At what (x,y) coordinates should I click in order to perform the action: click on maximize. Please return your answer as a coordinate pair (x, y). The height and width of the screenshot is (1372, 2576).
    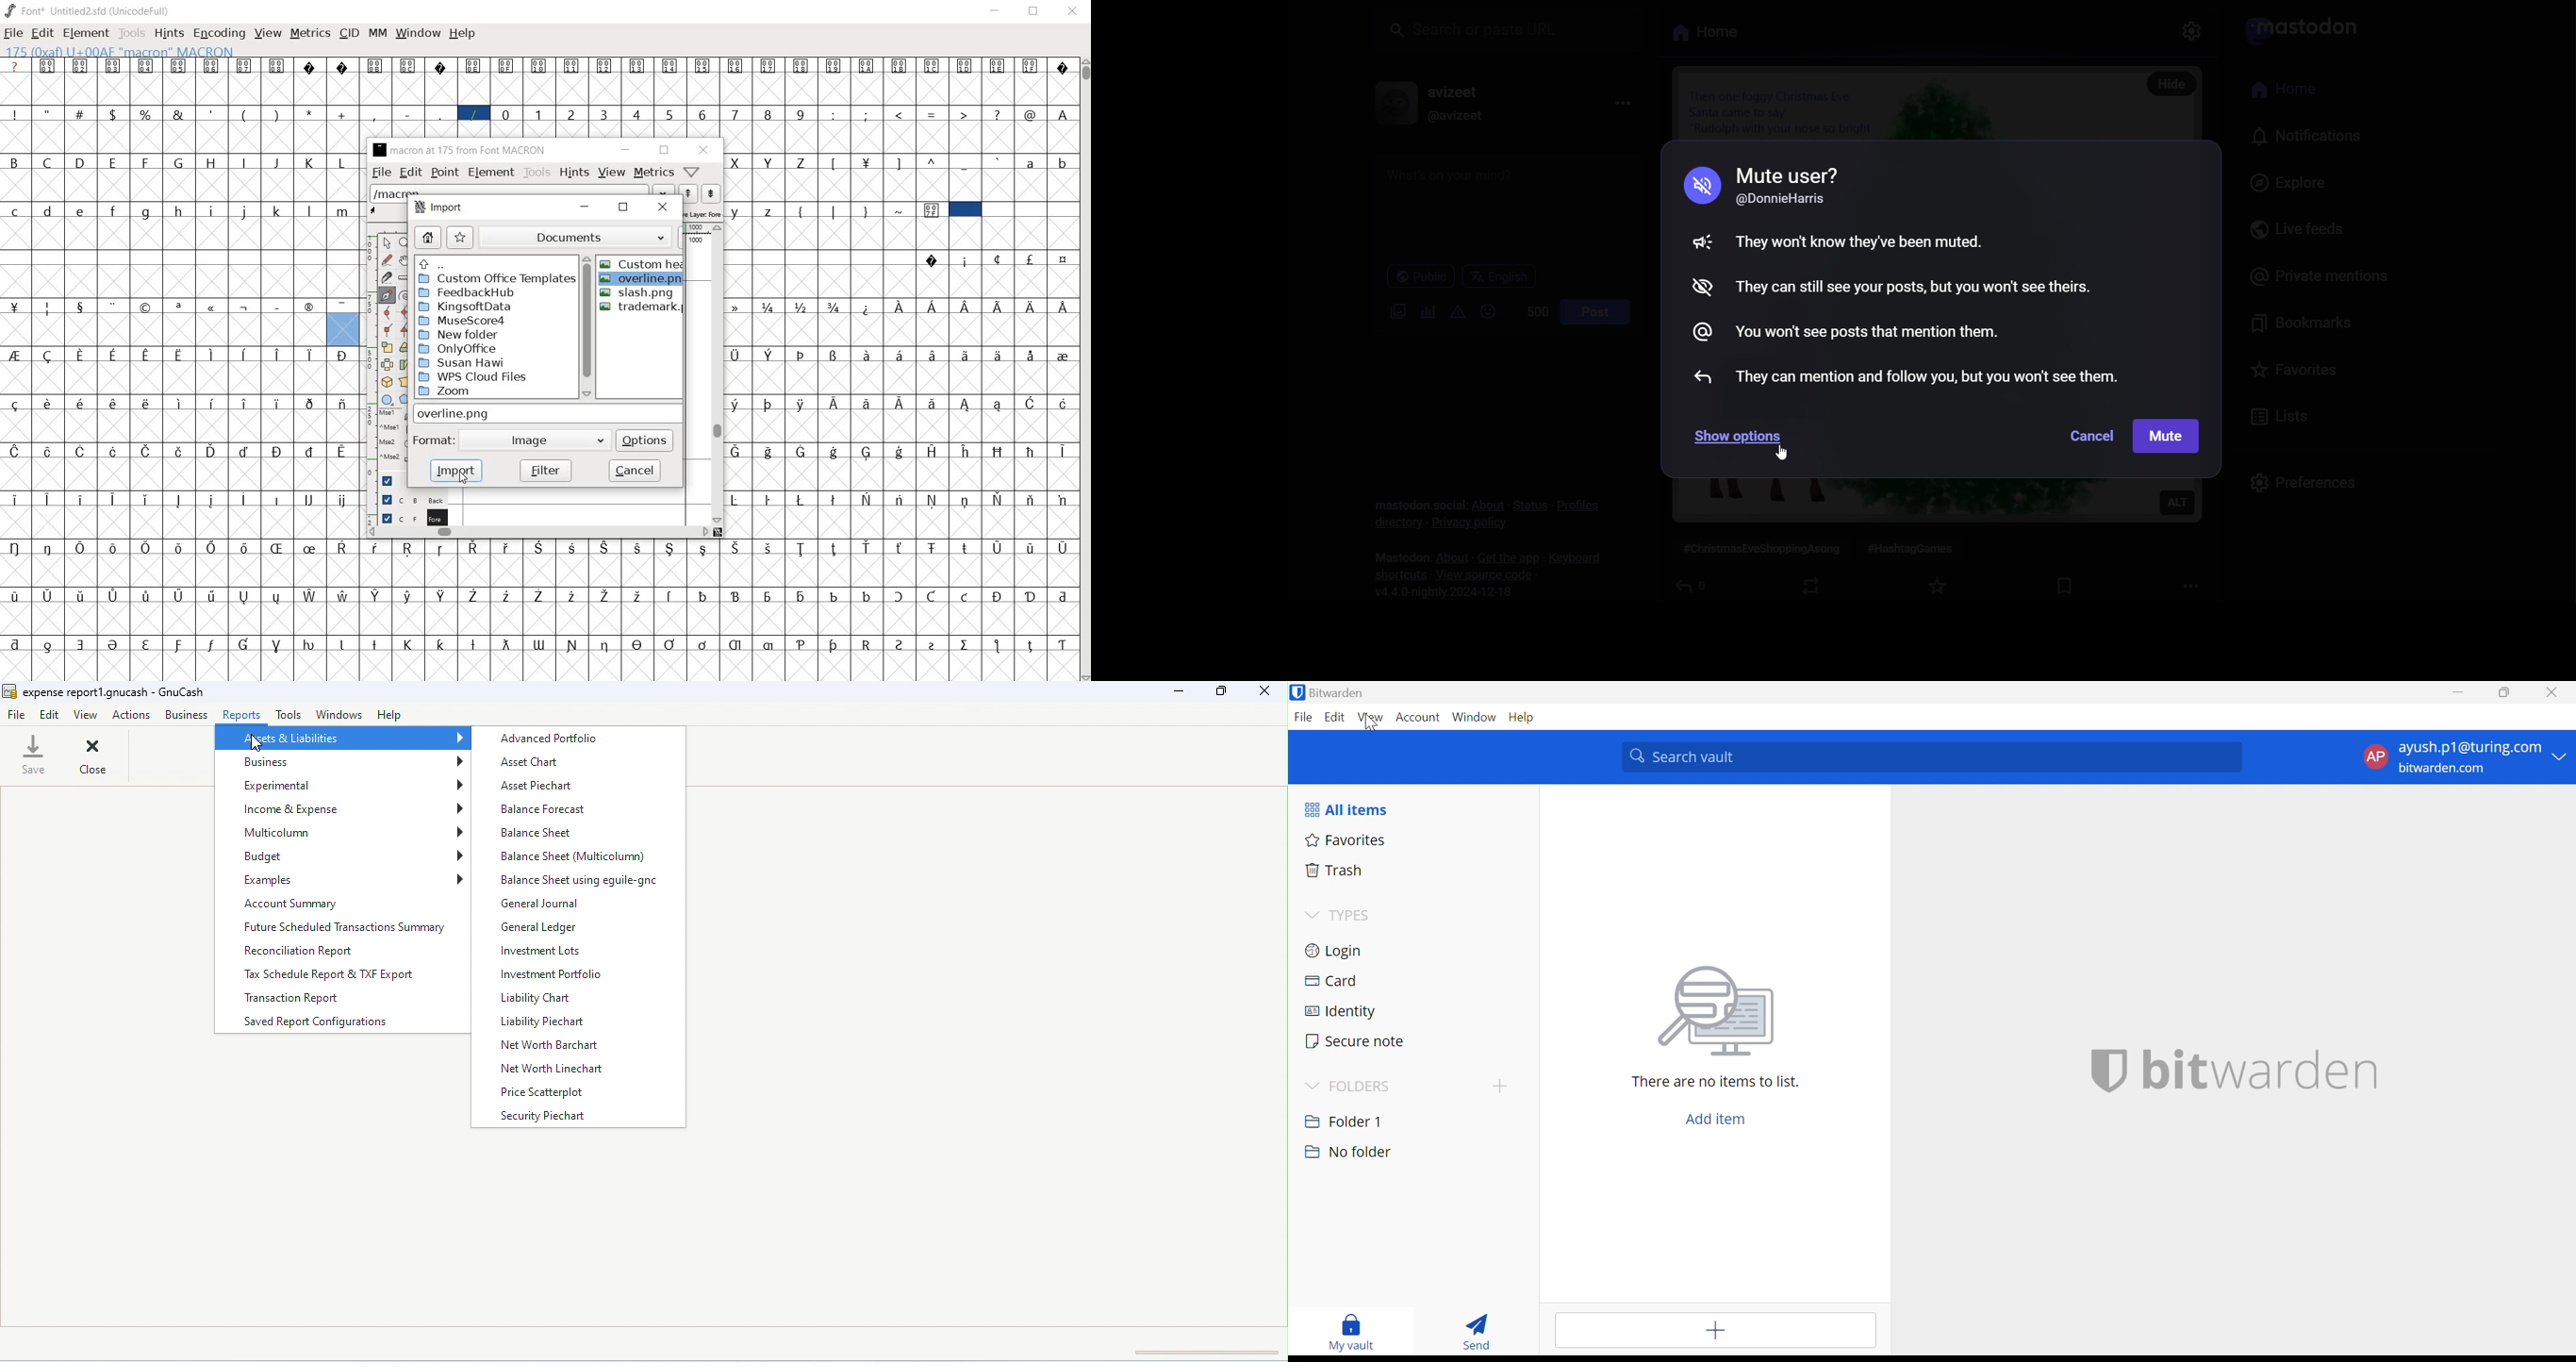
    Looking at the image, I should click on (624, 208).